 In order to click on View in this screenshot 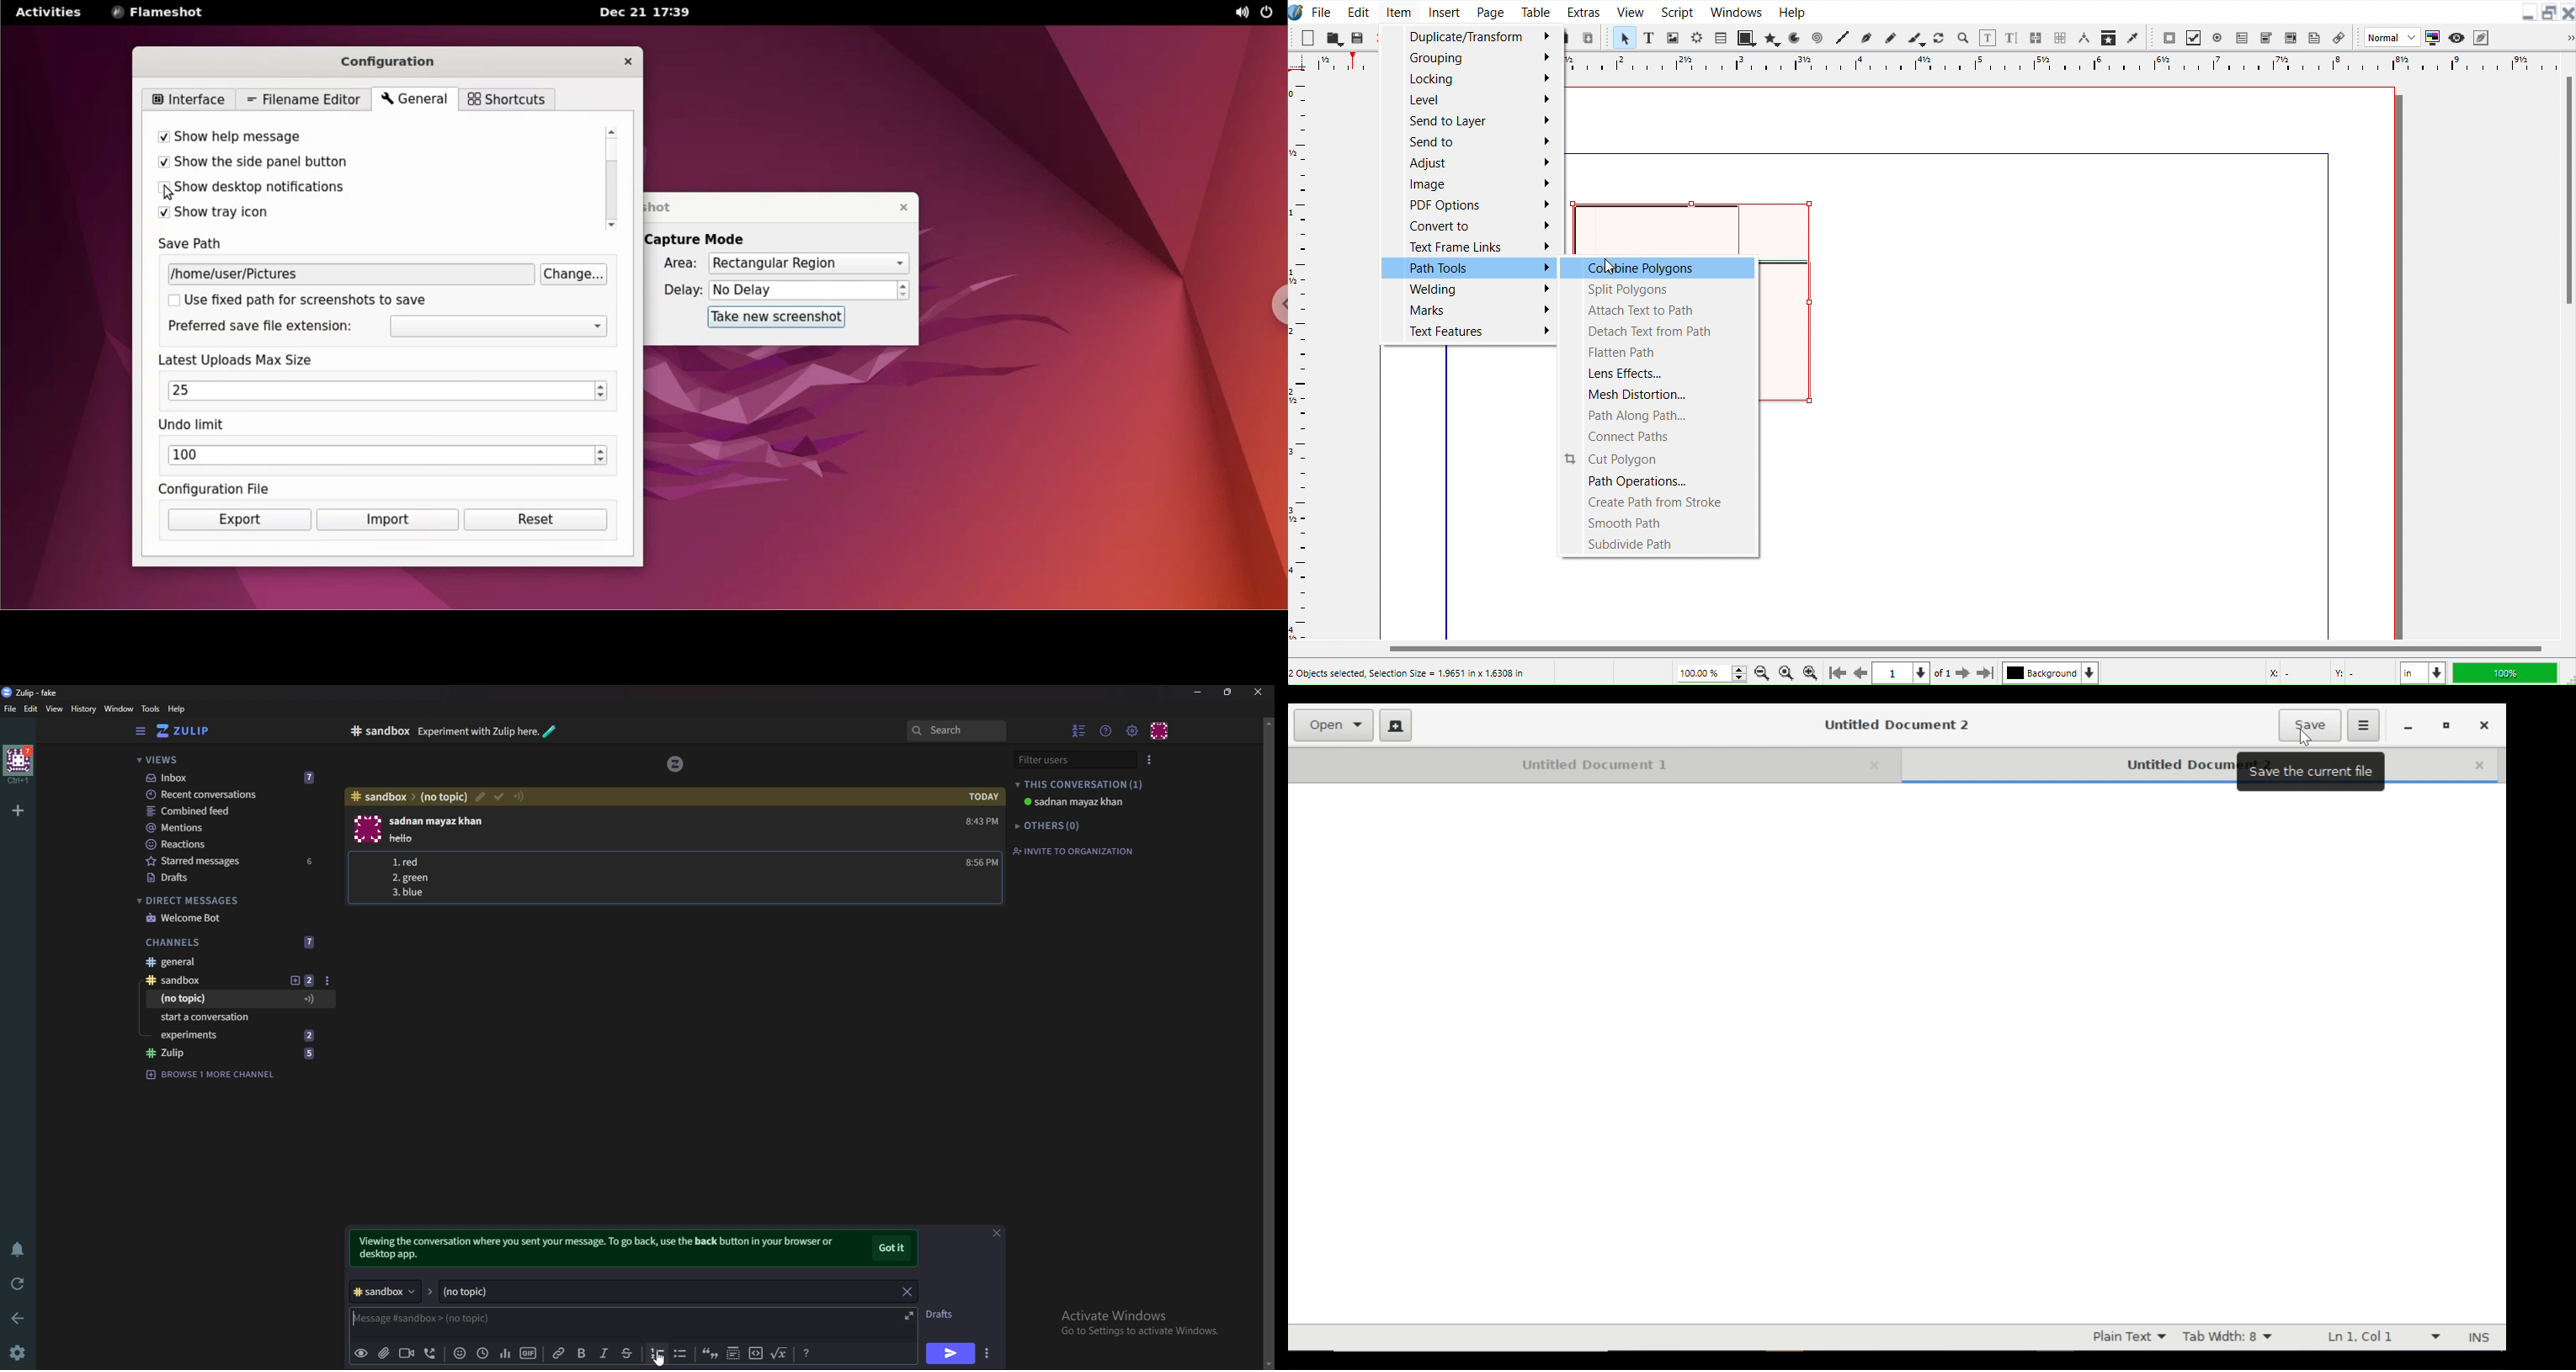, I will do `click(55, 710)`.